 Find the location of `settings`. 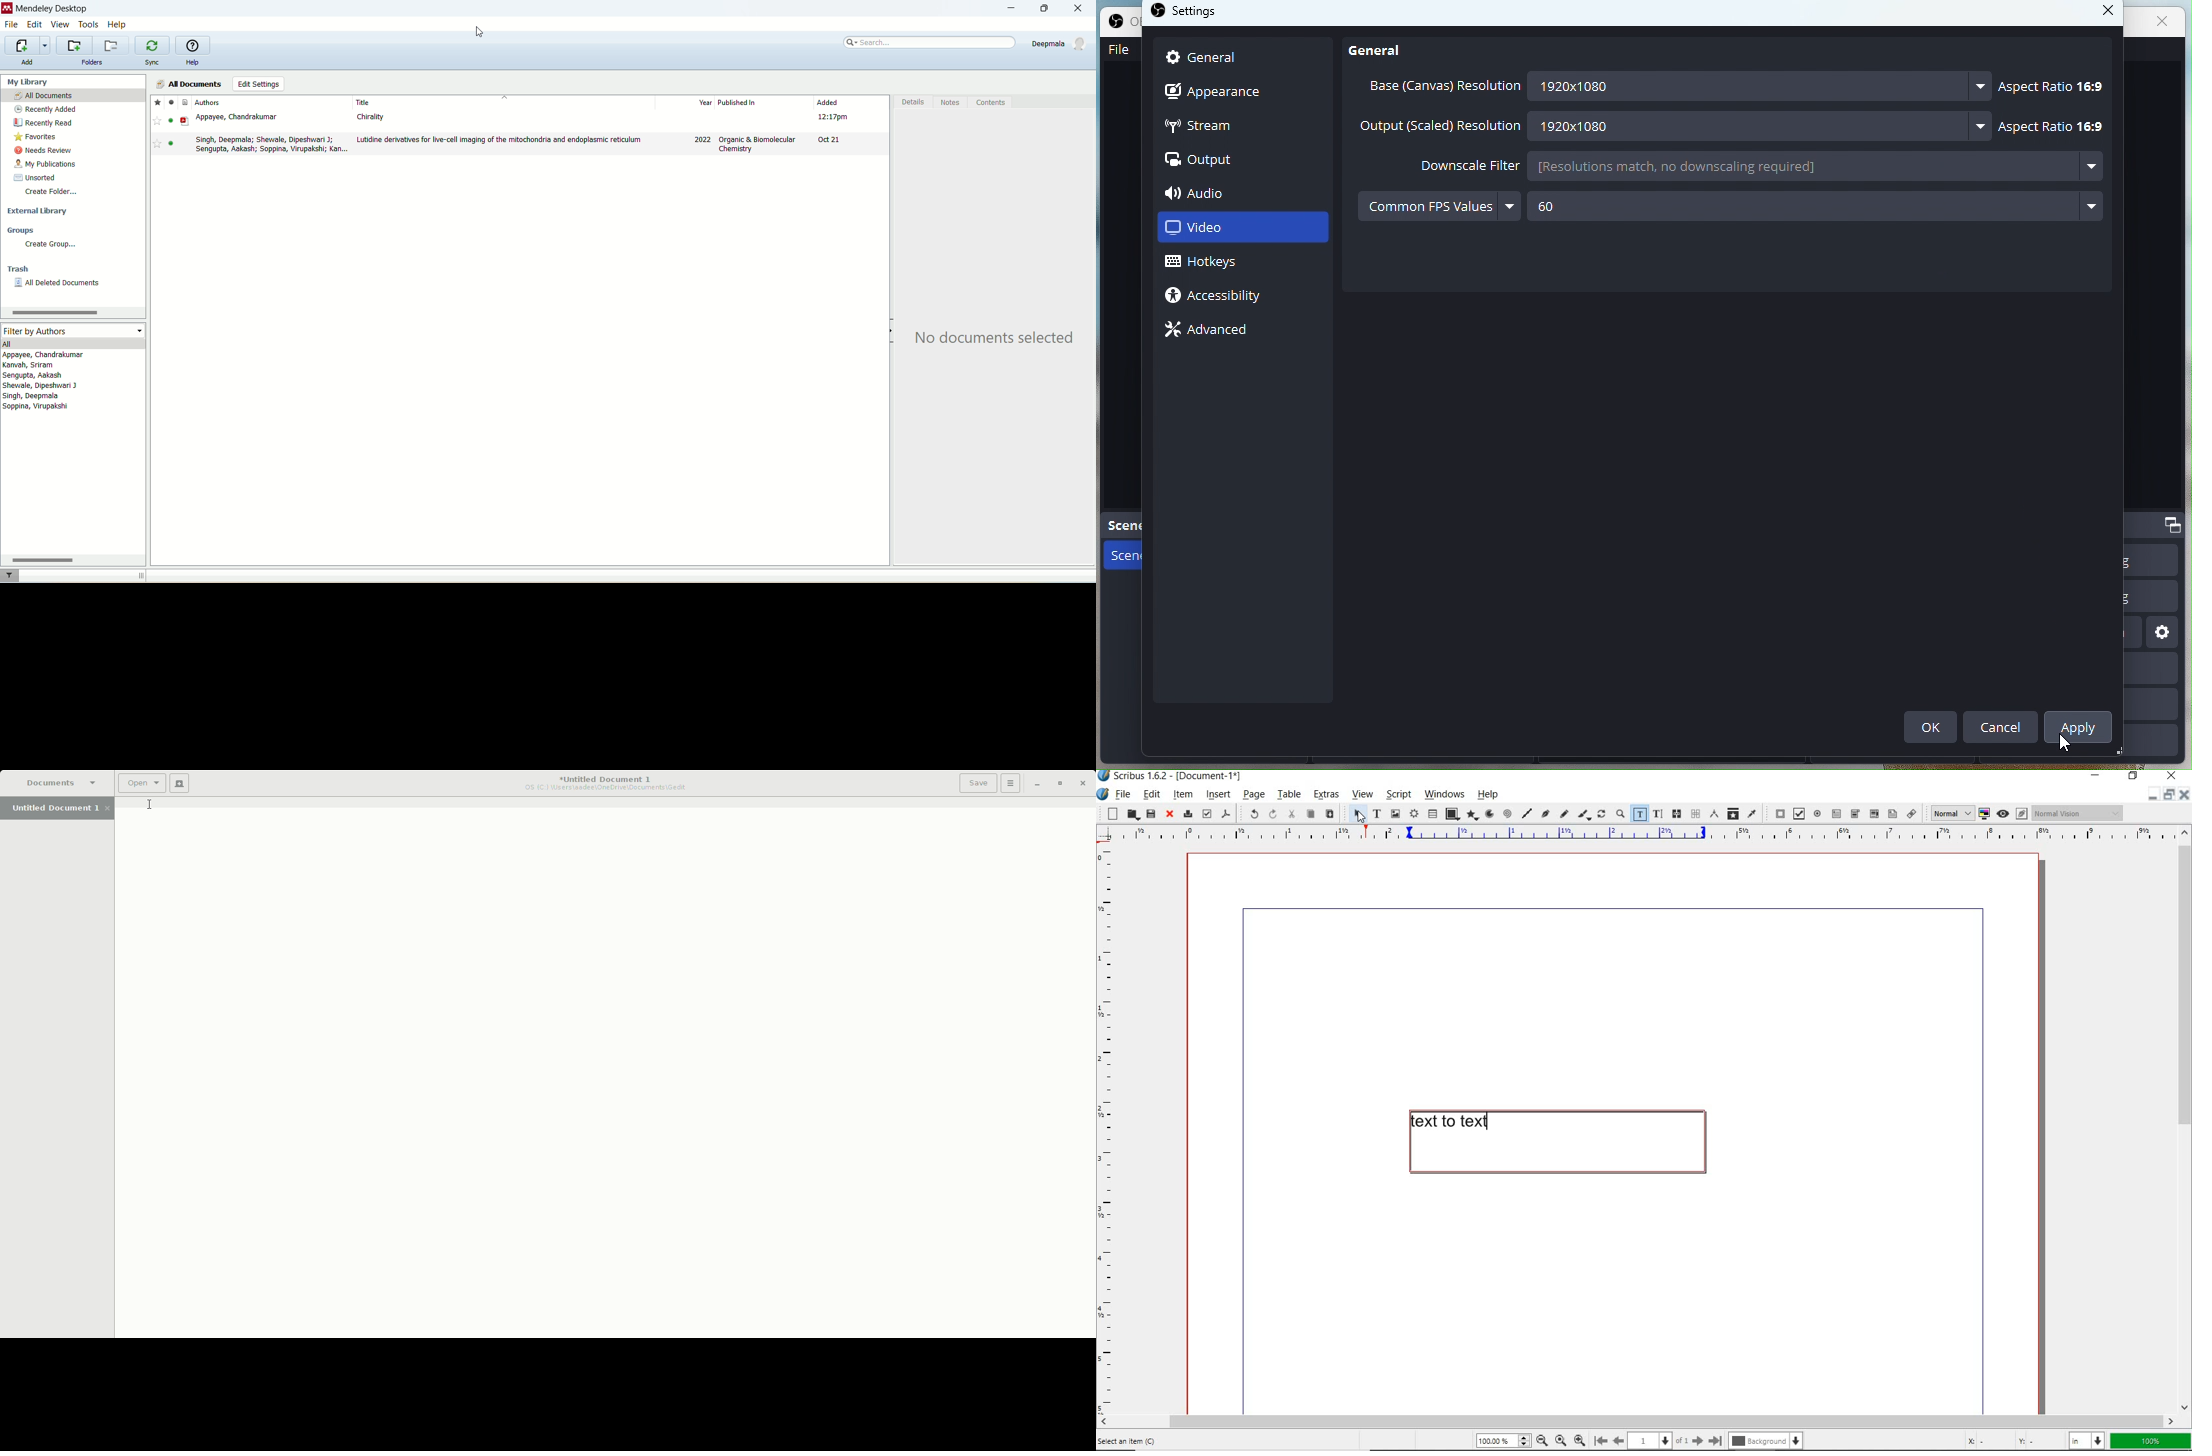

settings is located at coordinates (1204, 14).